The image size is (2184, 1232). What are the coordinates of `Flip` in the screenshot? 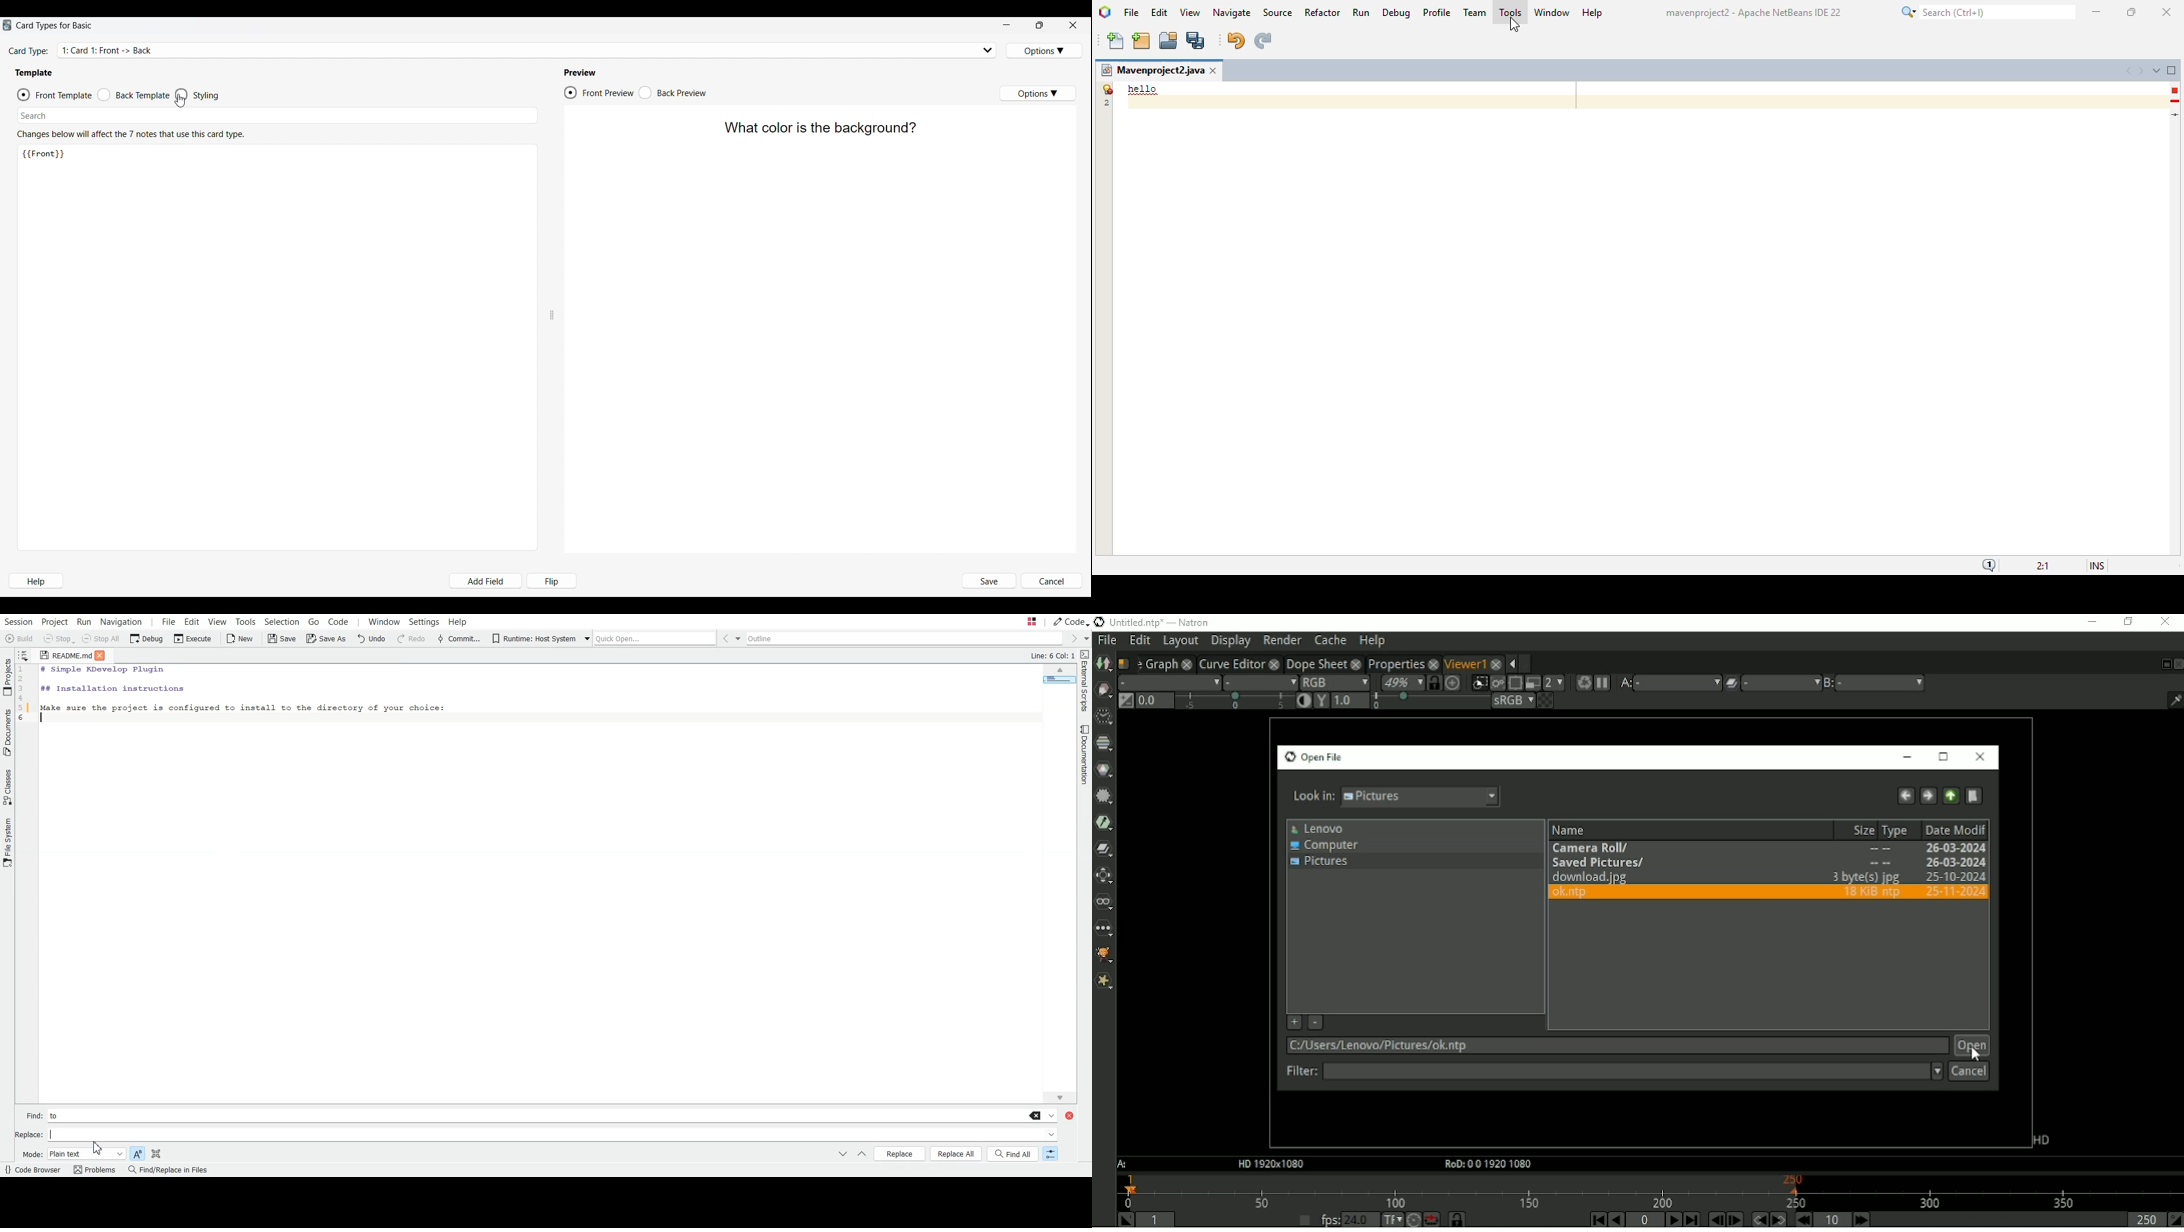 It's located at (552, 580).